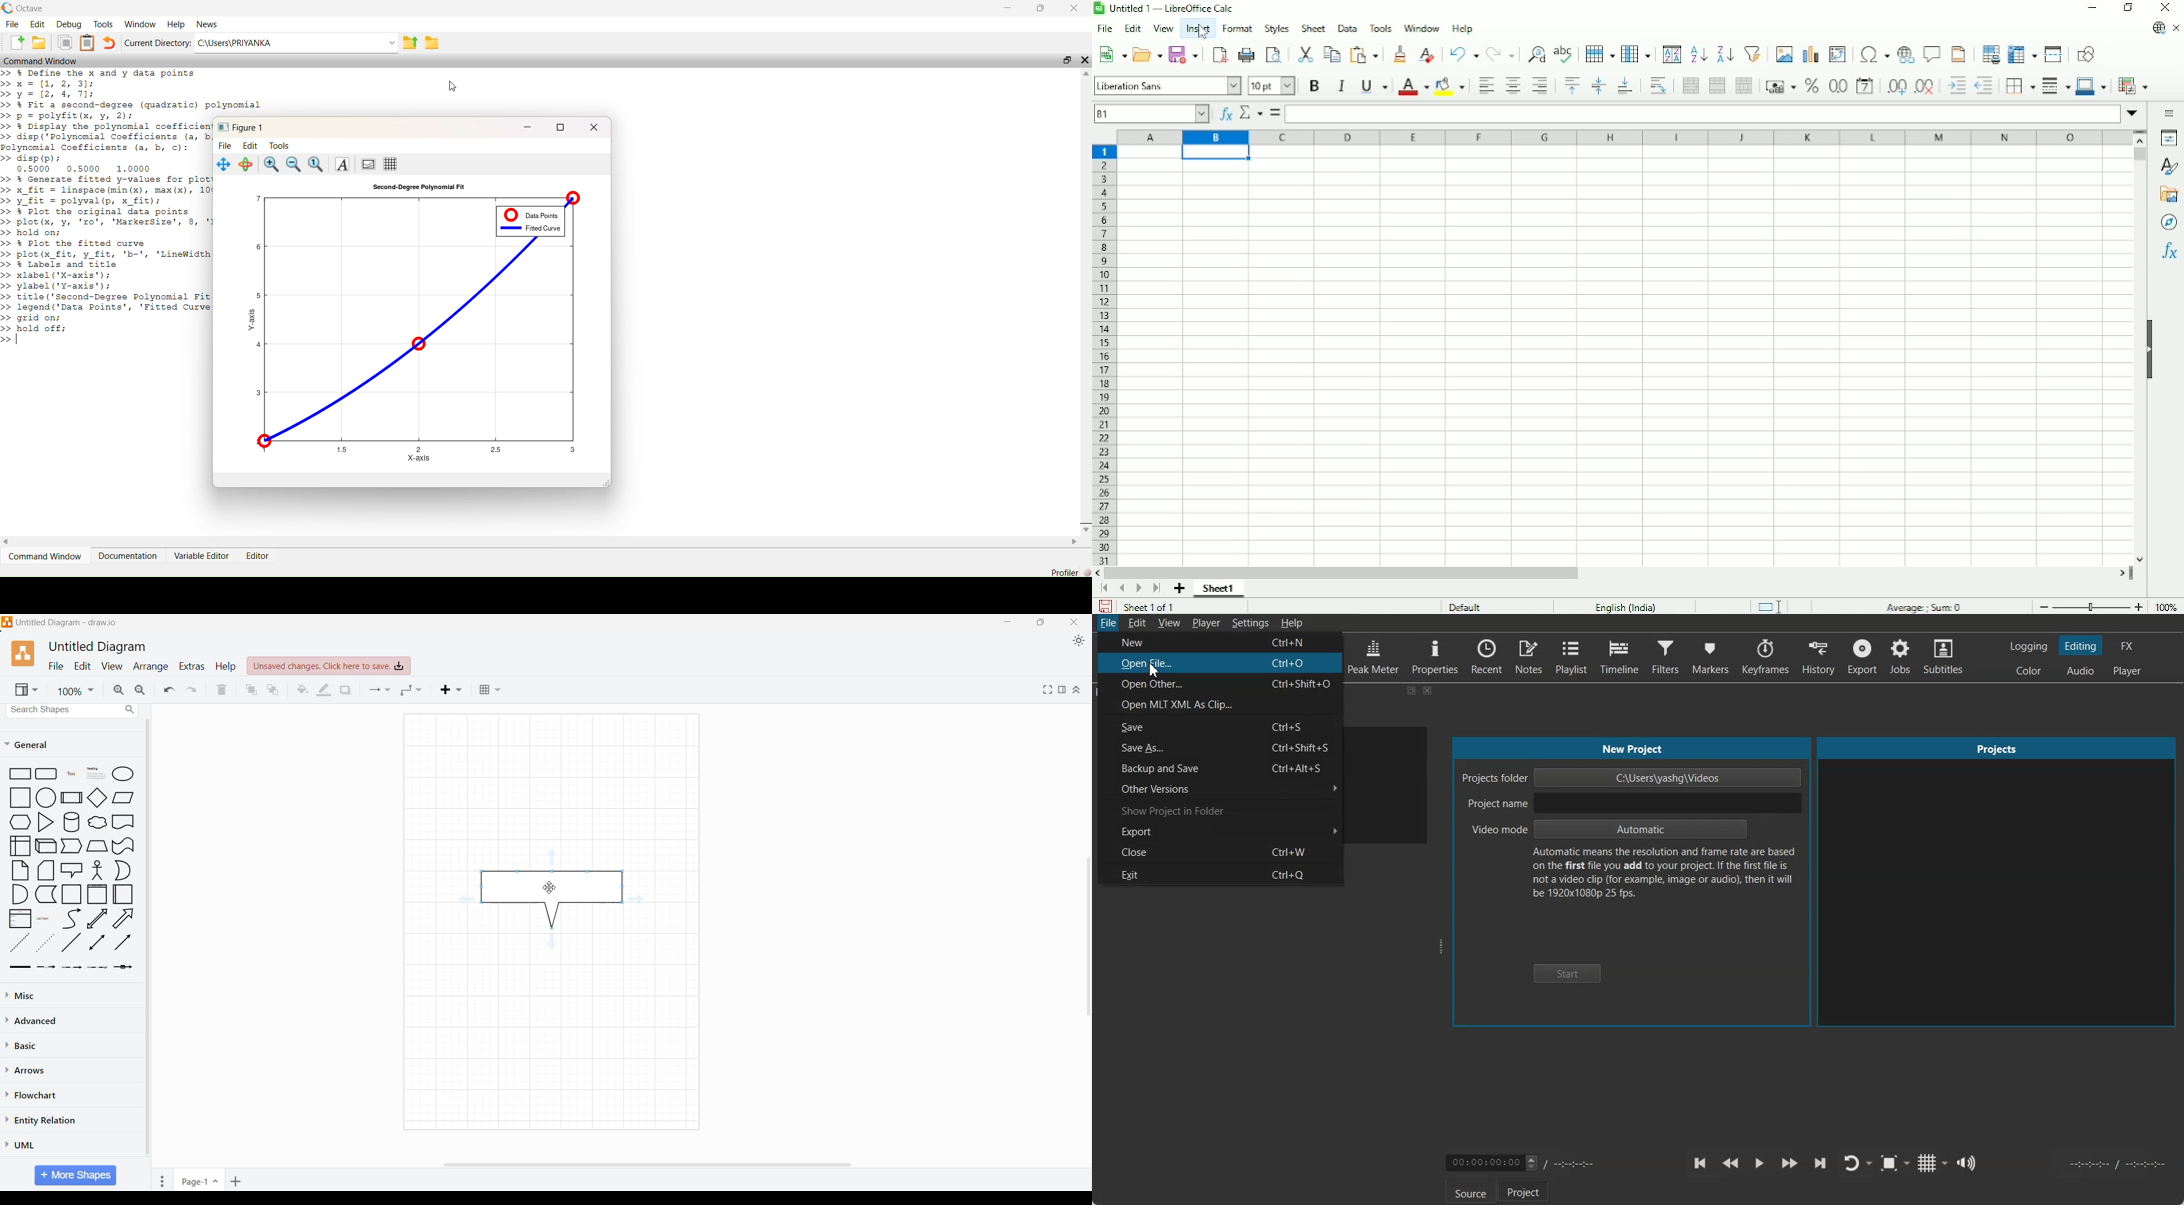  What do you see at coordinates (1106, 356) in the screenshot?
I see `Row headings` at bounding box center [1106, 356].